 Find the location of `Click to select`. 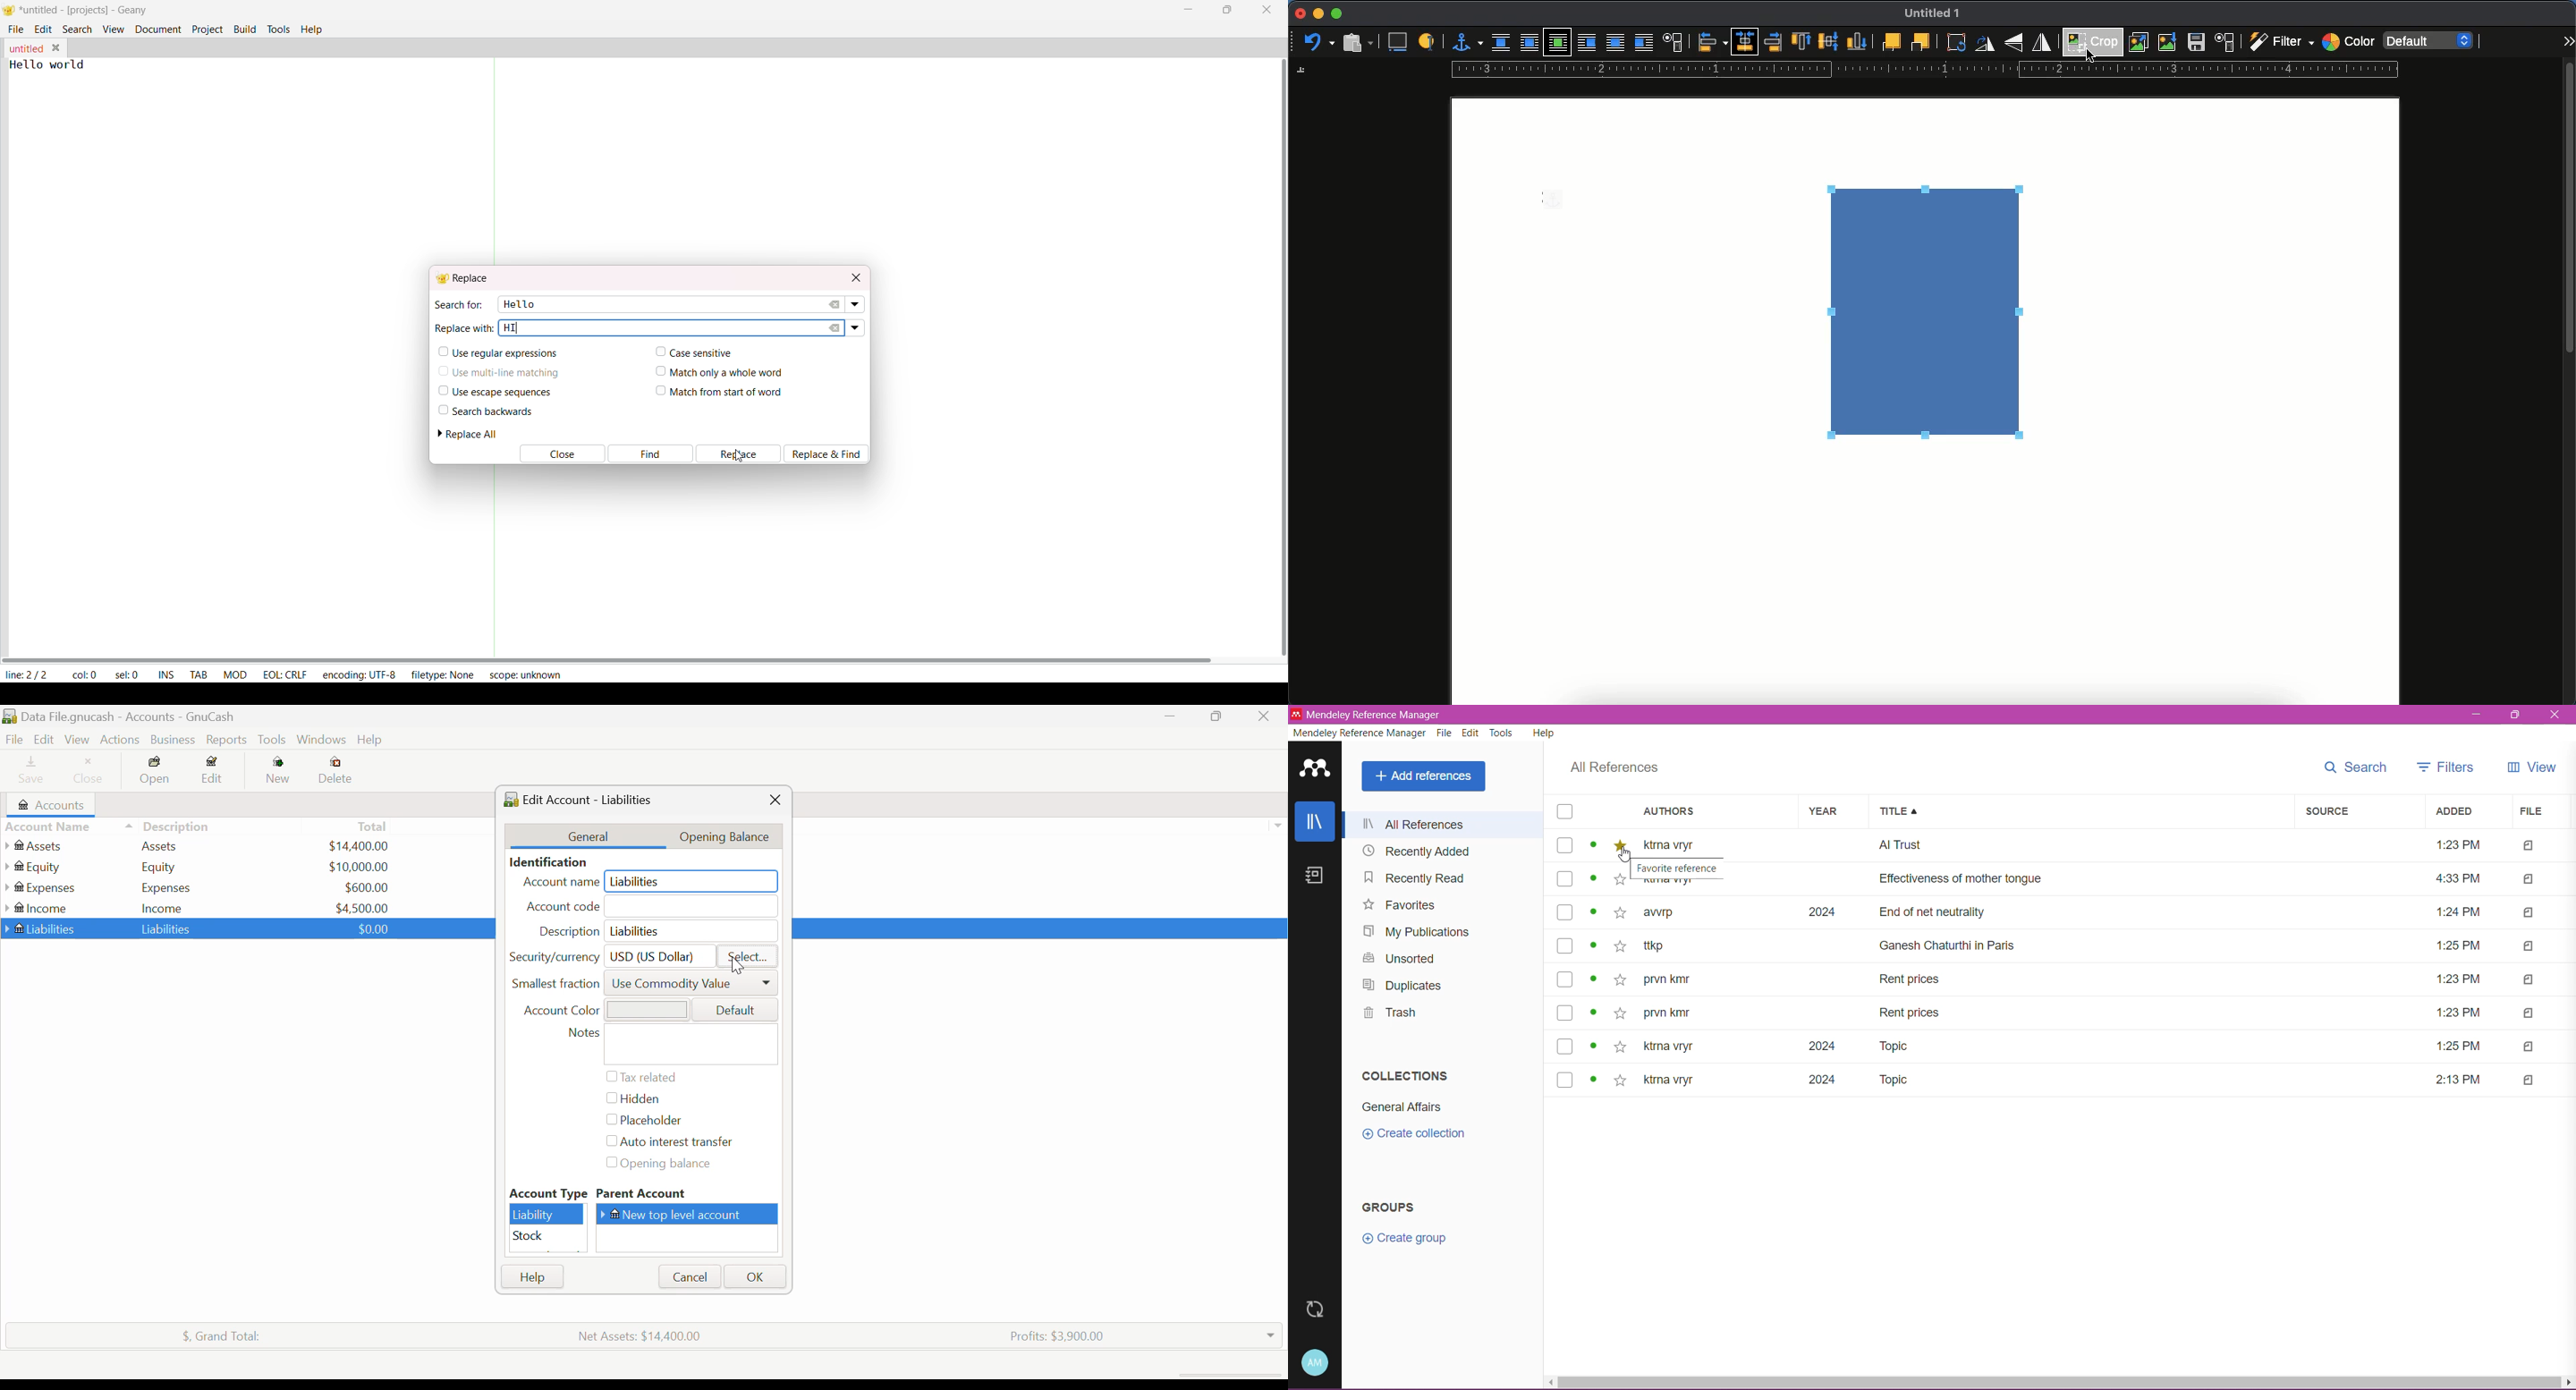

Click to select is located at coordinates (1565, 845).